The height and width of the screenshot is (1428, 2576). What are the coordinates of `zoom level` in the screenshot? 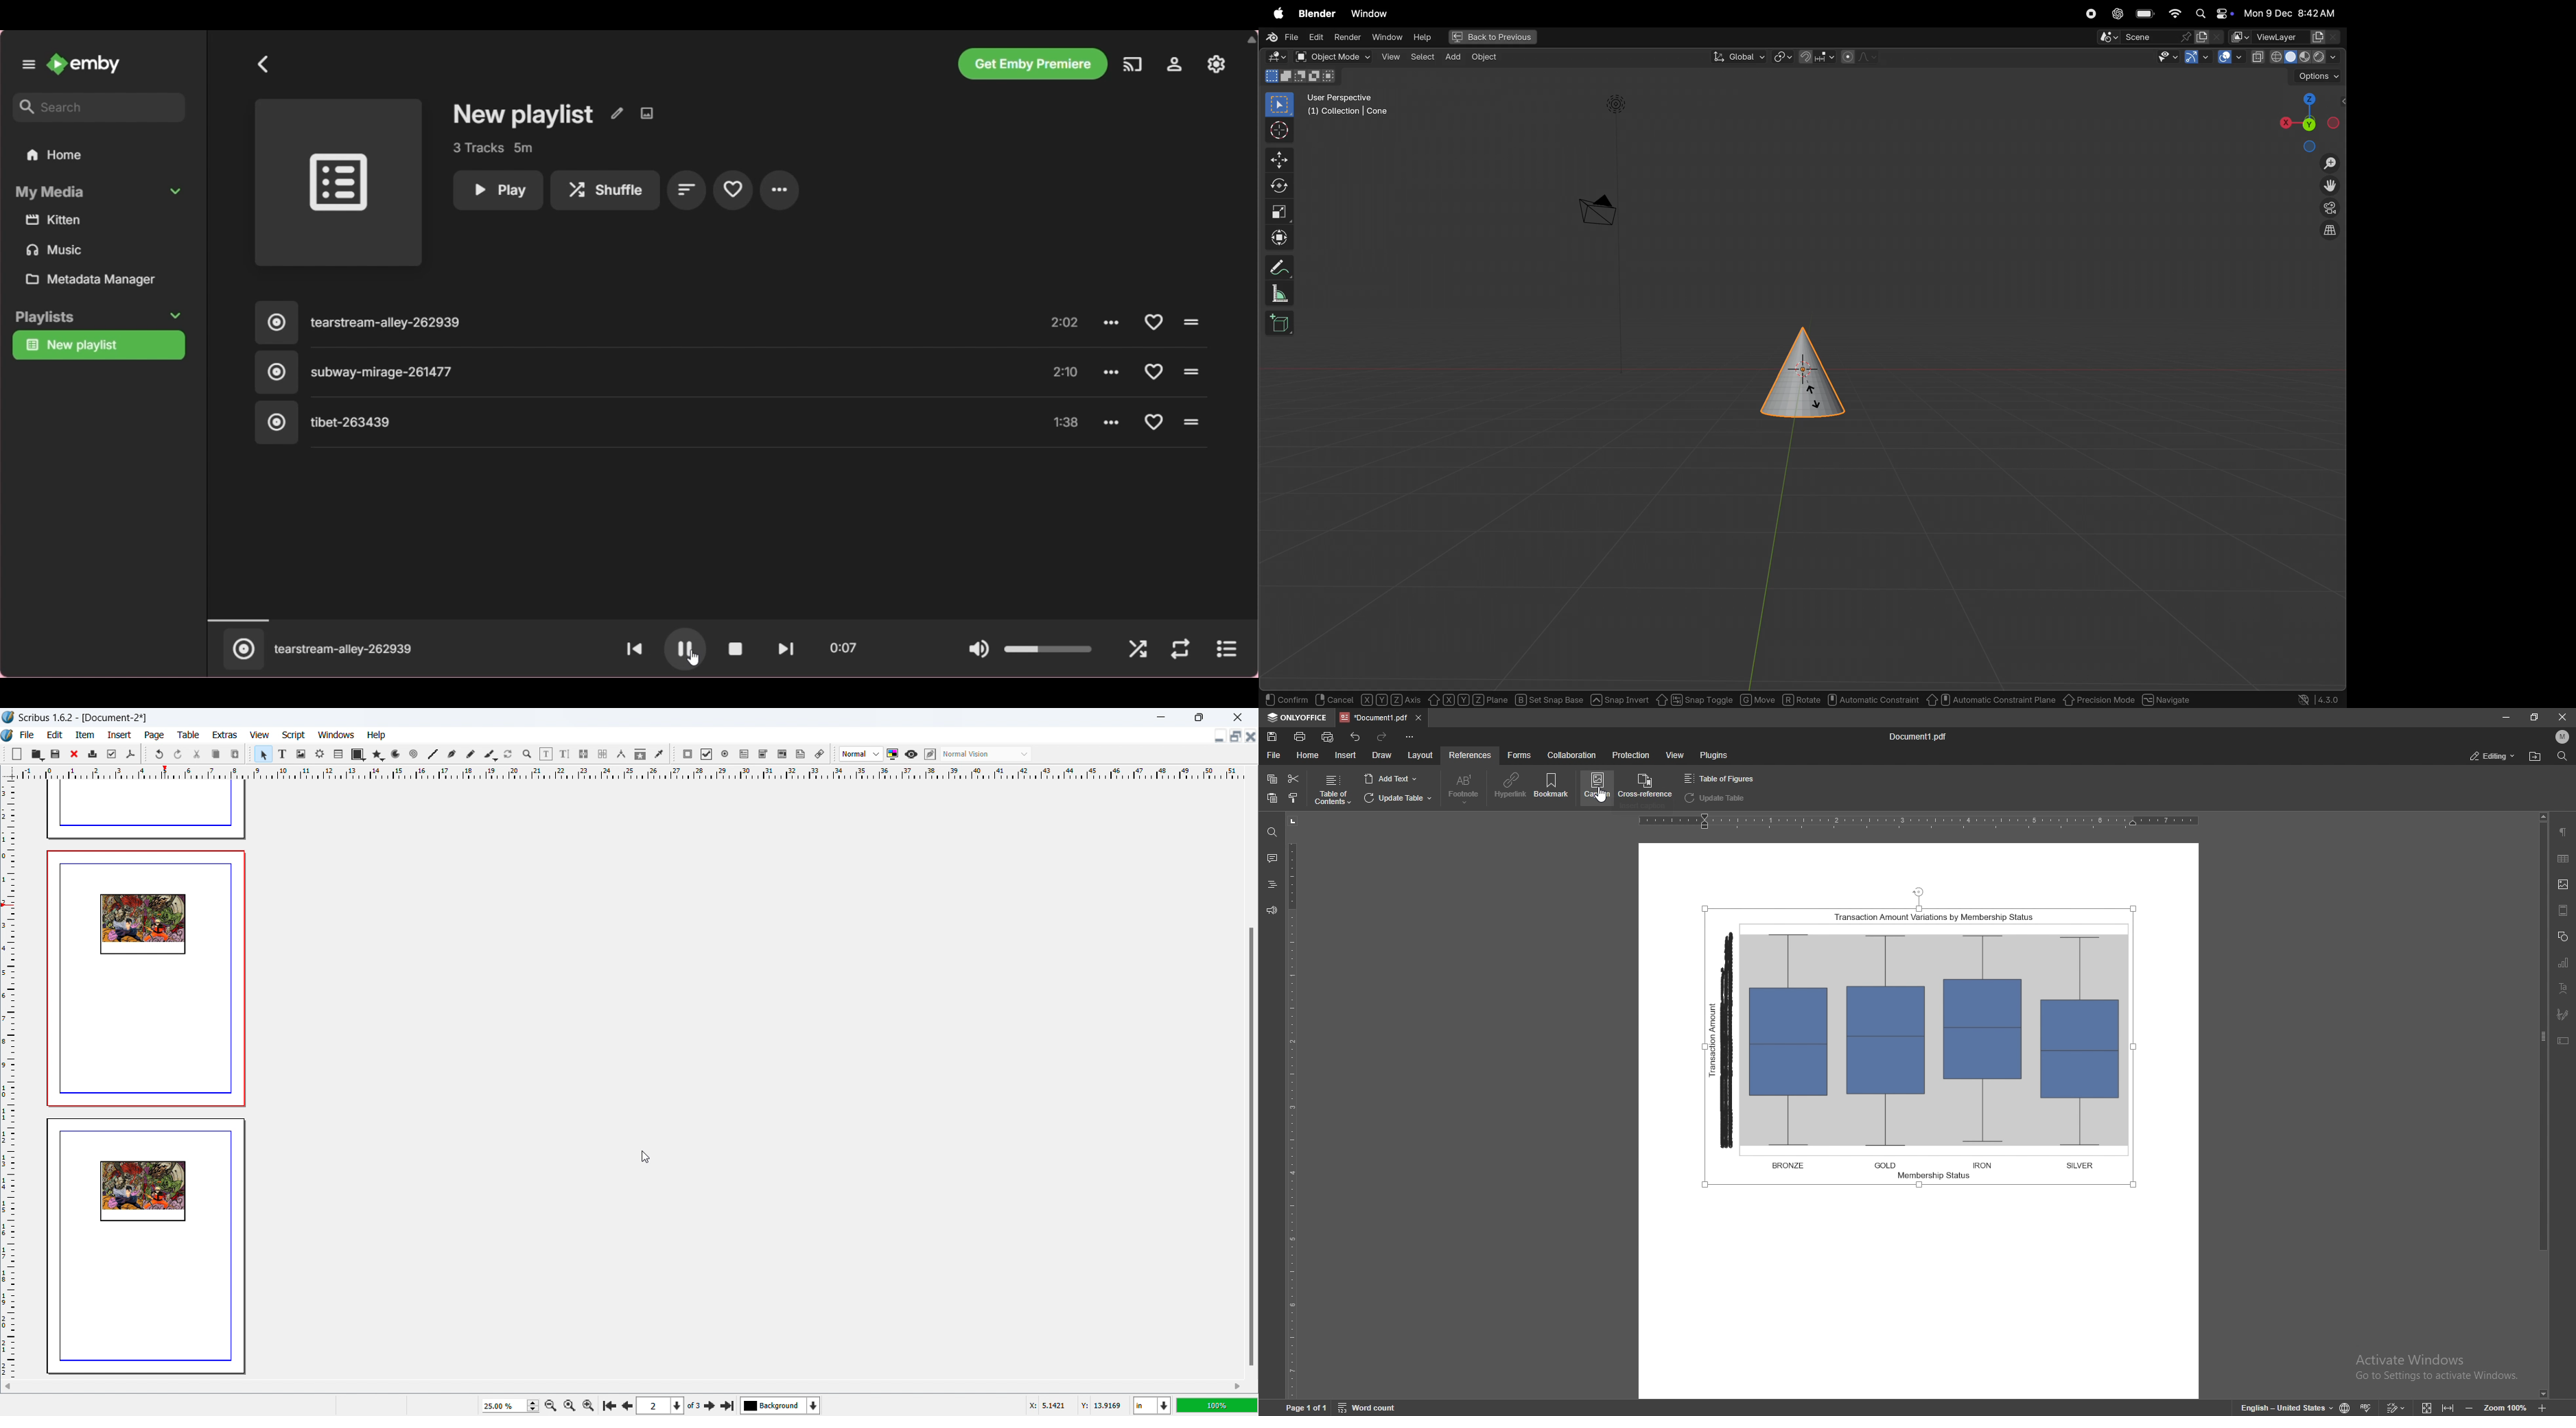 It's located at (510, 1406).